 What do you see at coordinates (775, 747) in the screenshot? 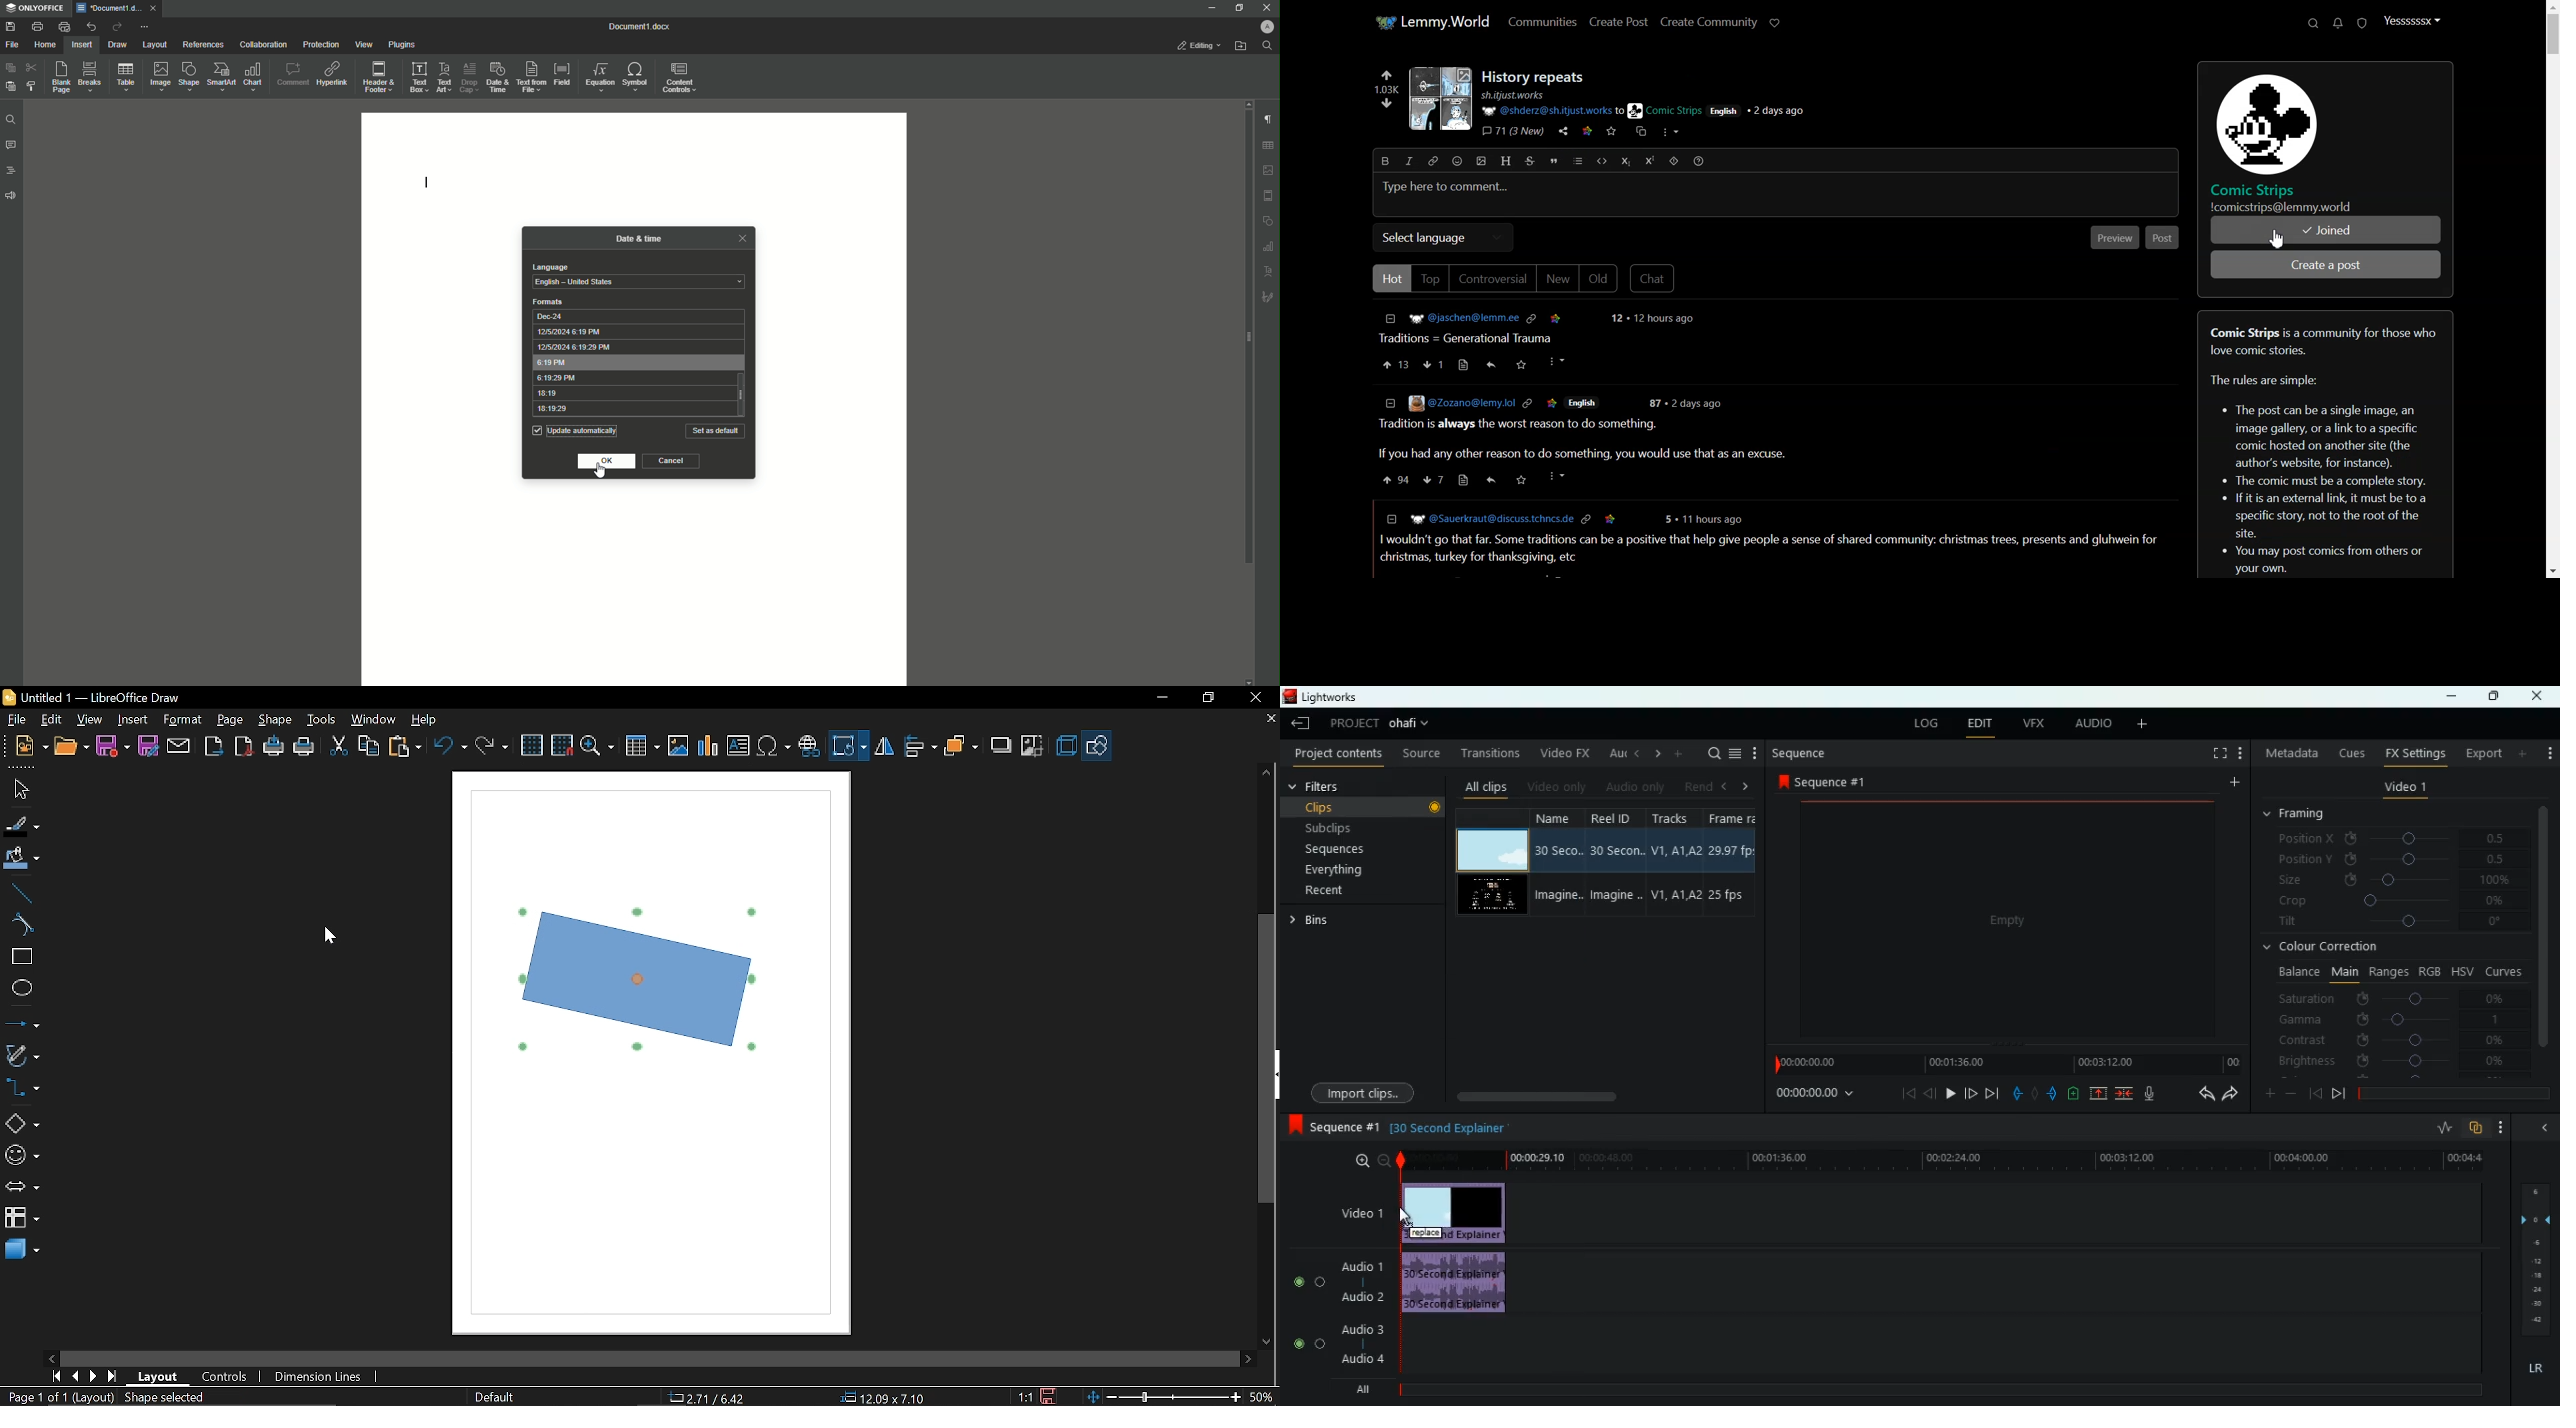
I see `Insert symbols` at bounding box center [775, 747].